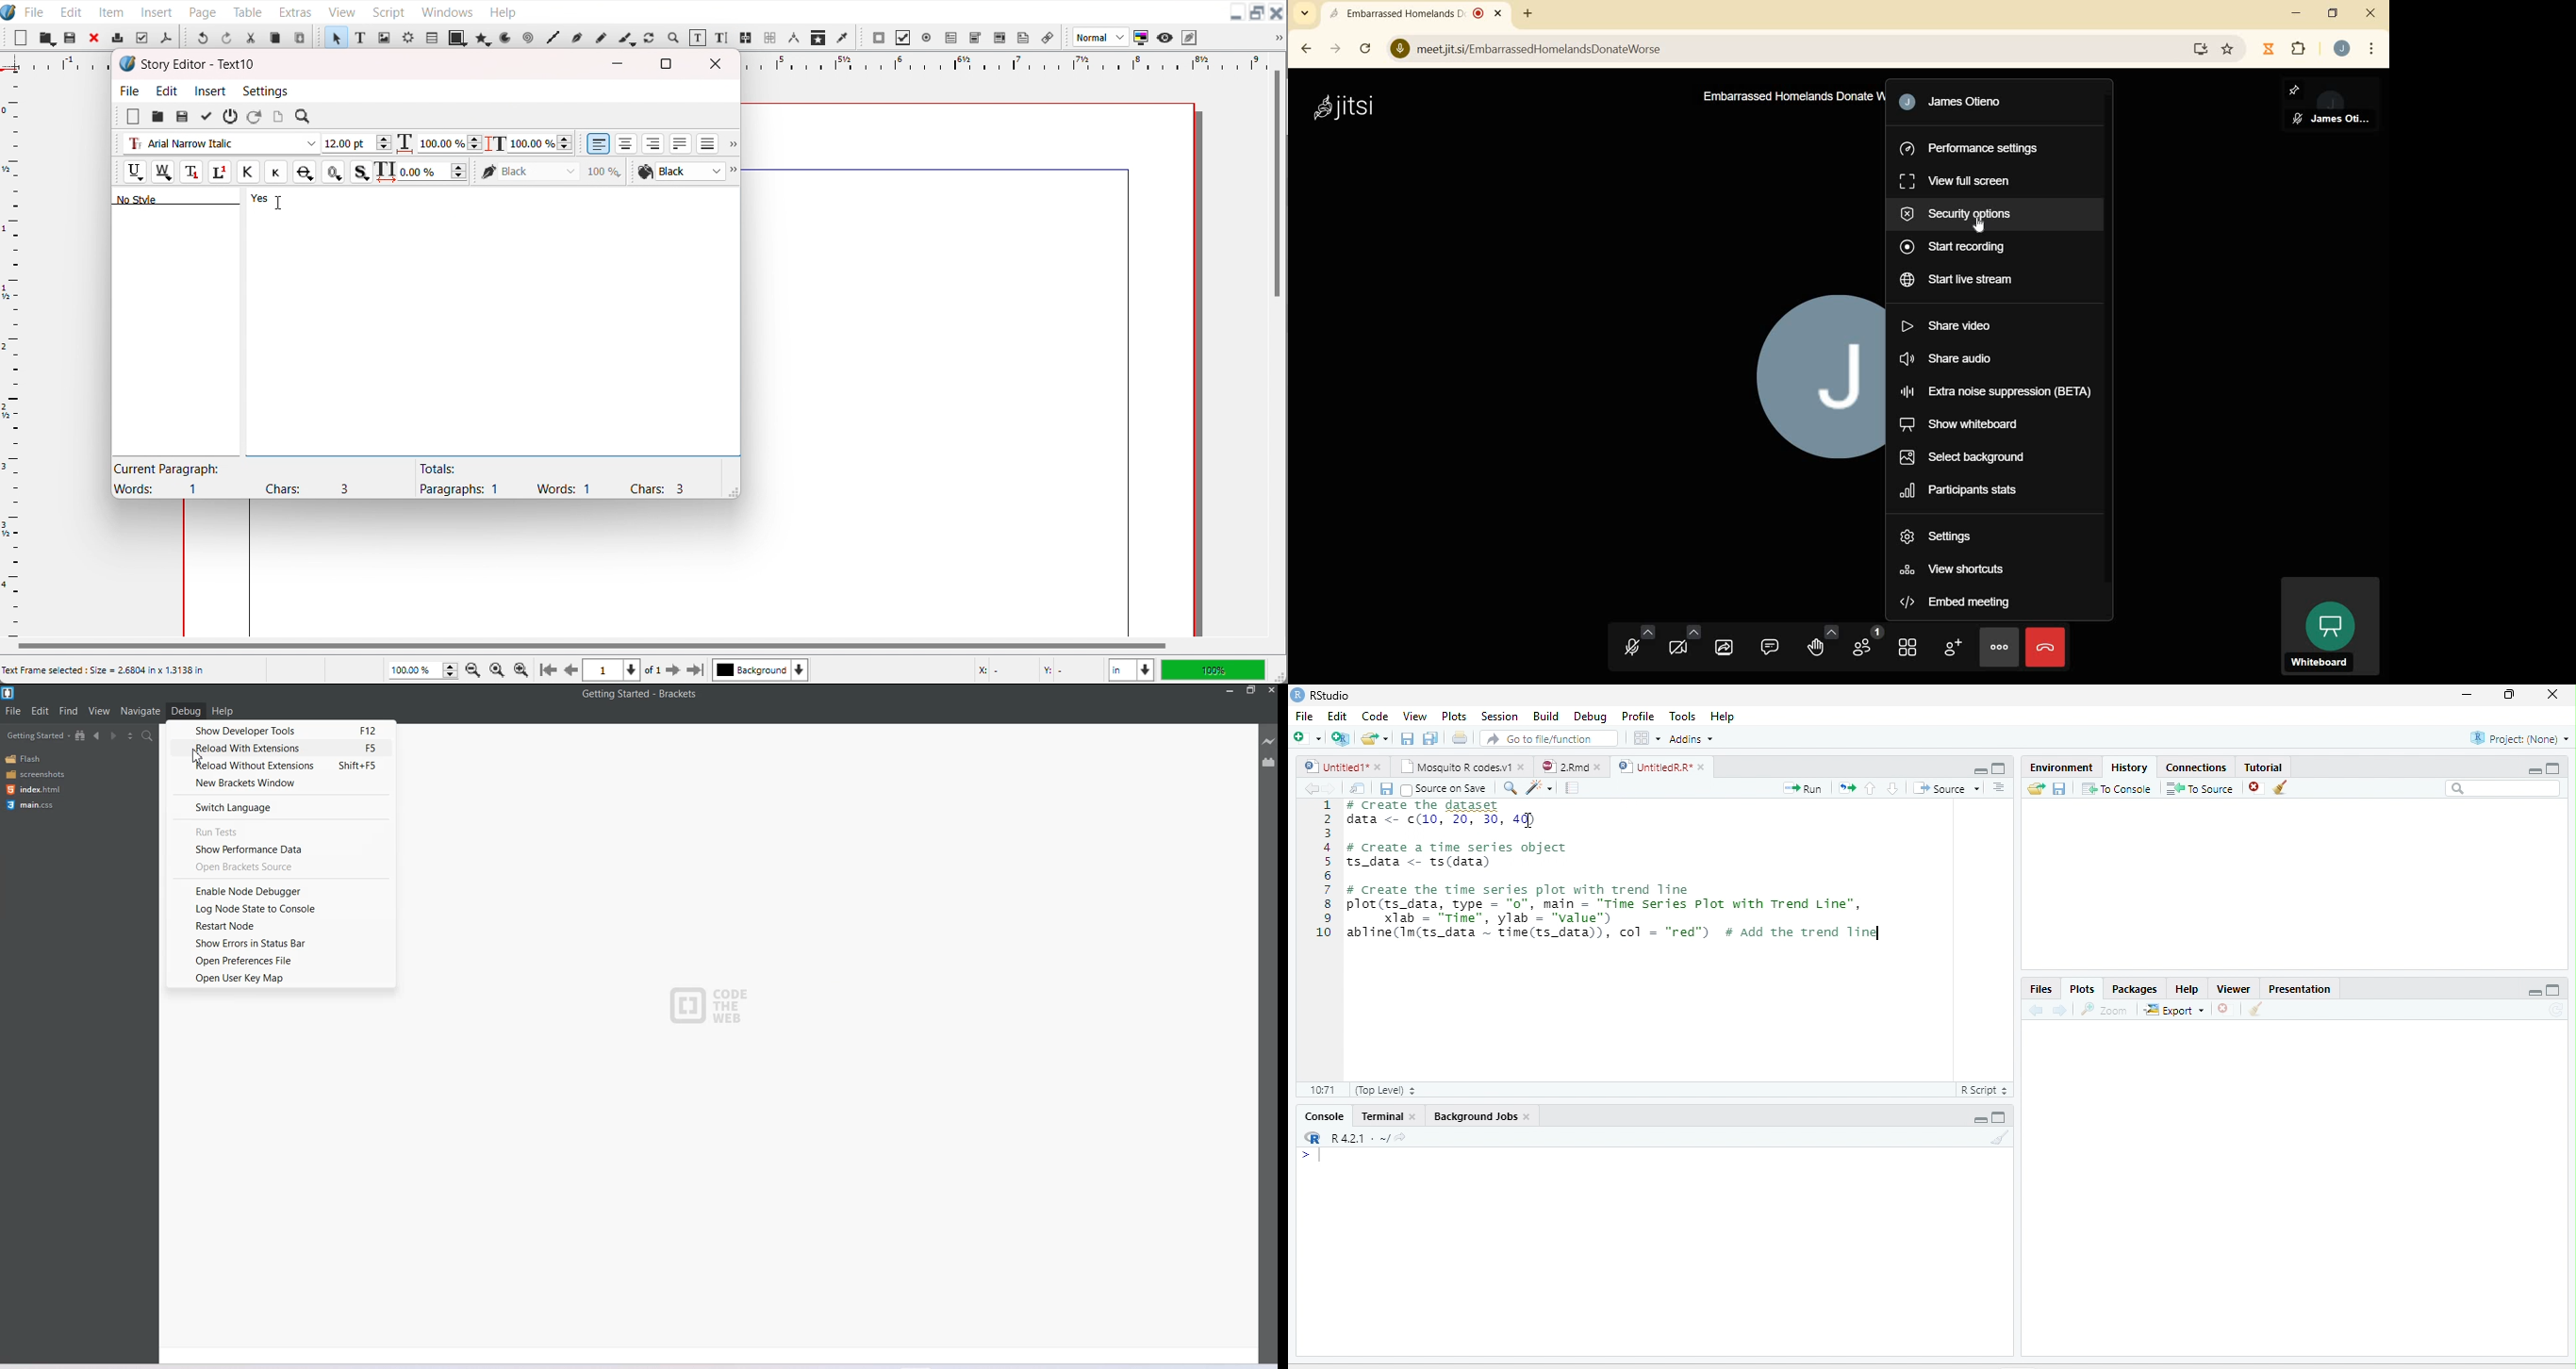 This screenshot has height=1372, width=2576. I want to click on Connections, so click(2197, 766).